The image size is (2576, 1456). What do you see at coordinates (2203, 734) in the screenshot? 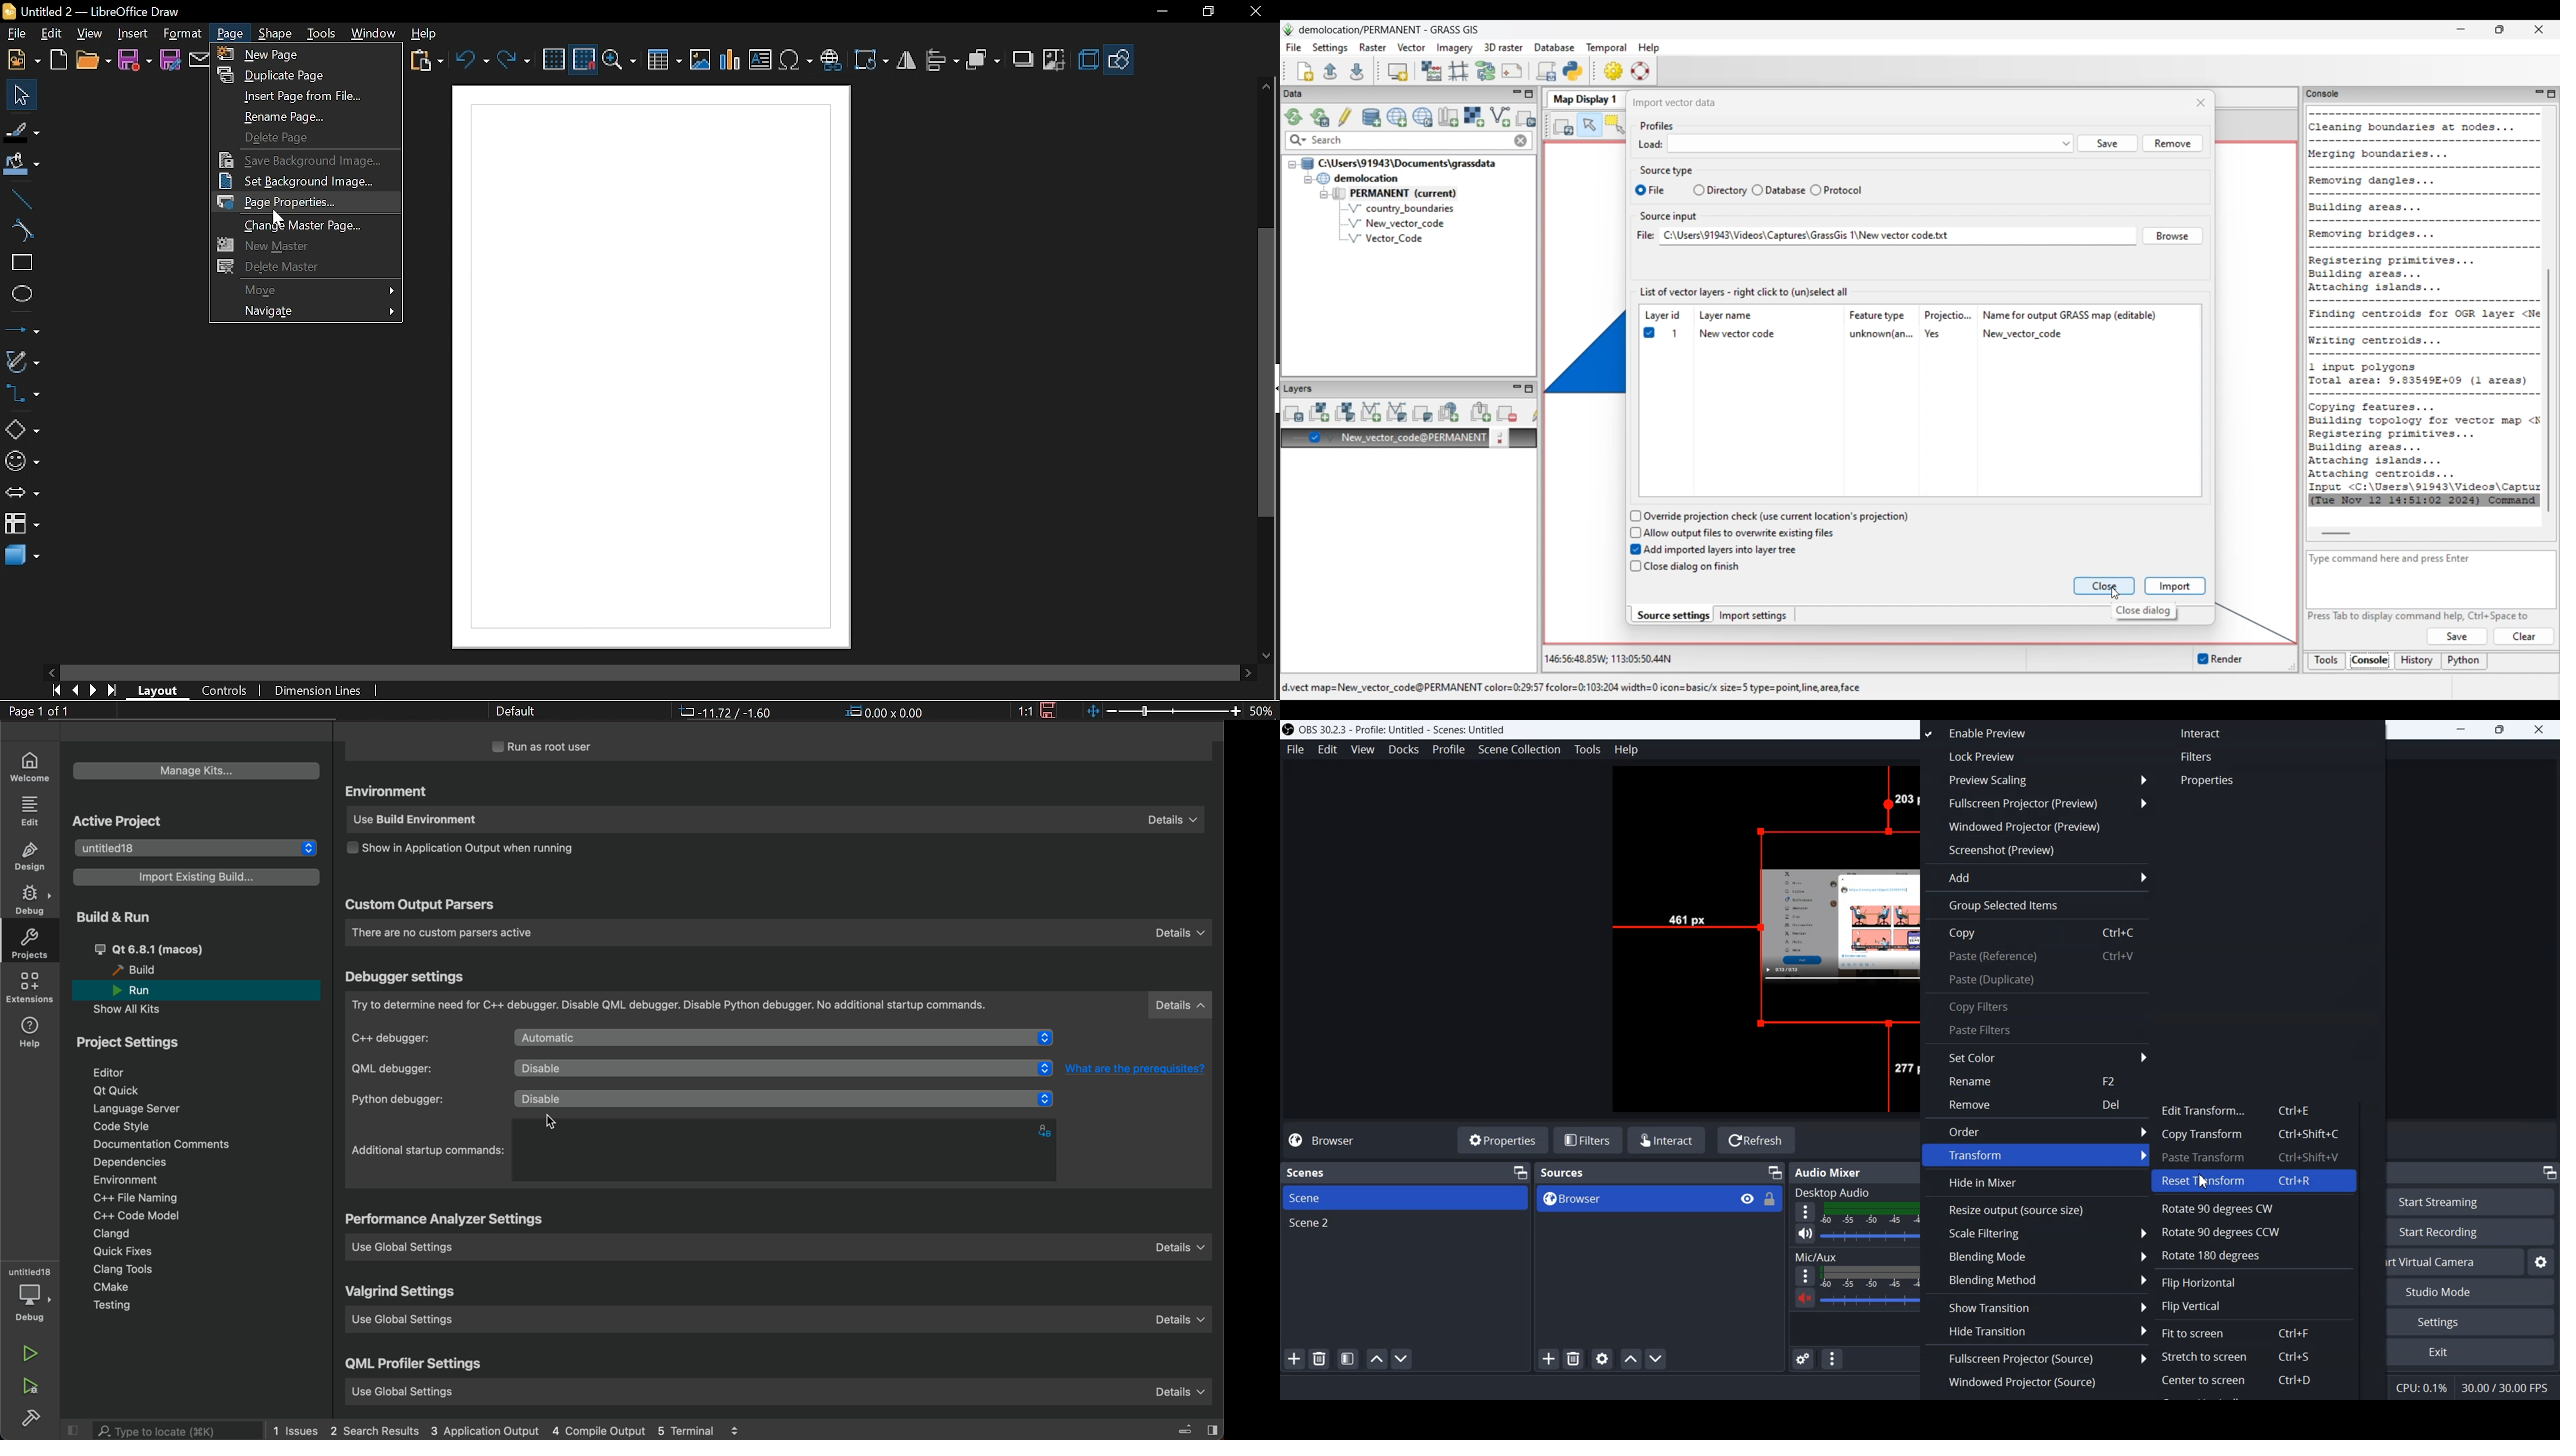
I see `Interact` at bounding box center [2203, 734].